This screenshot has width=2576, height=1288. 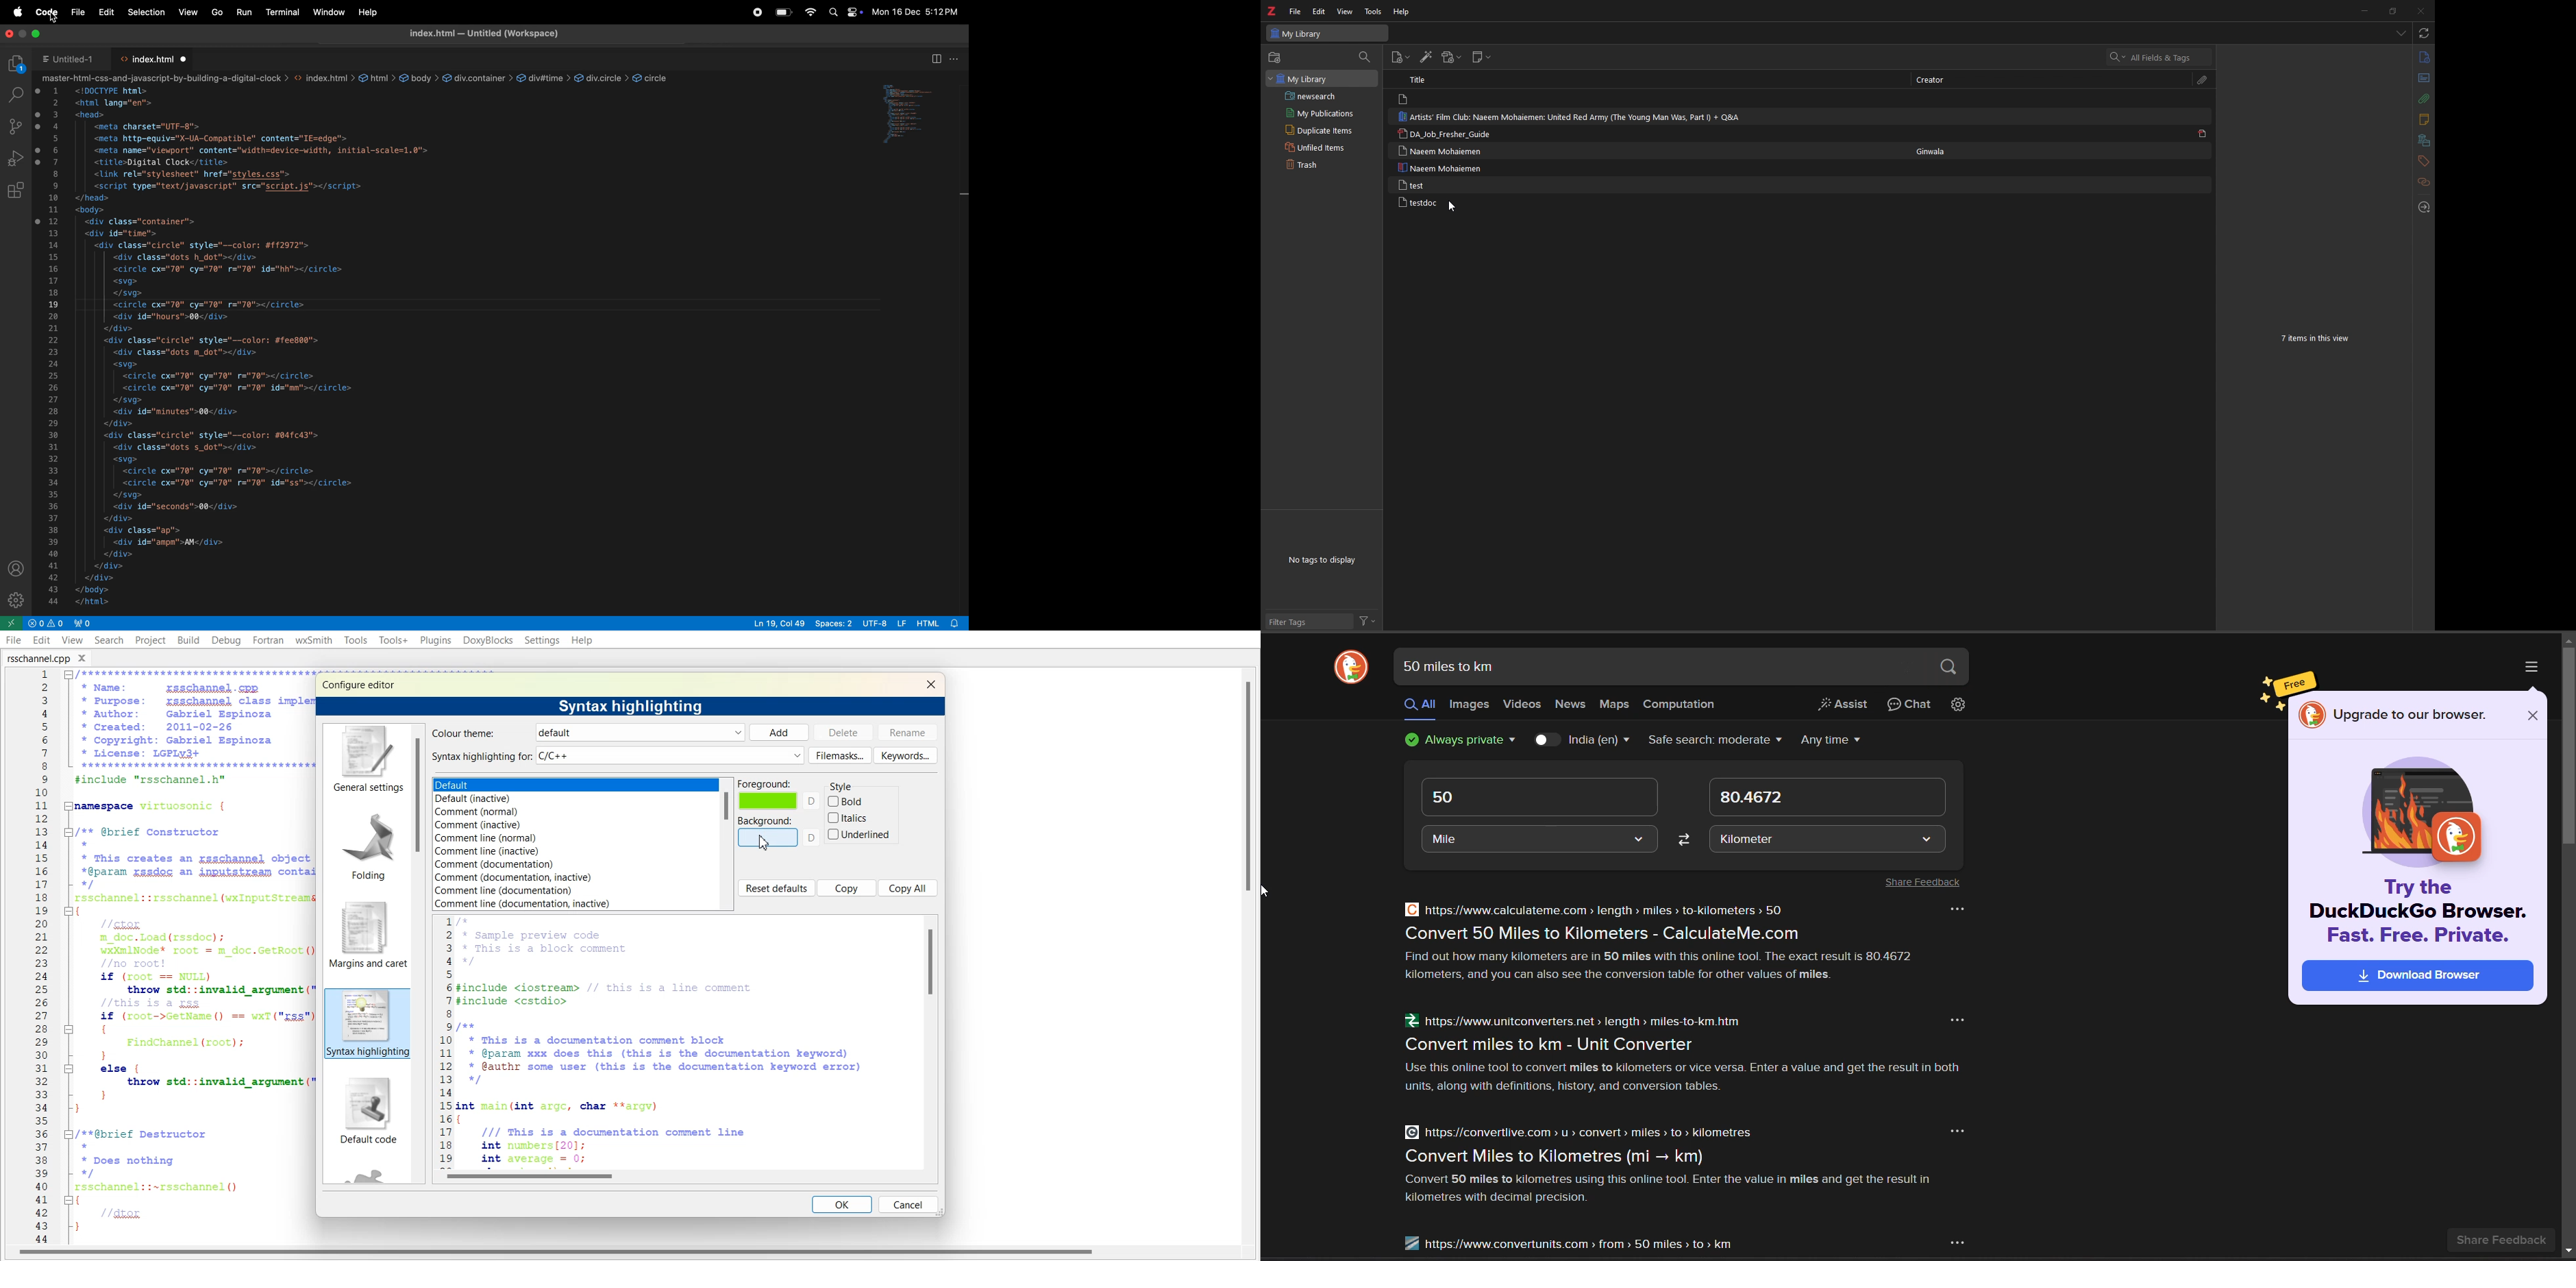 I want to click on <circle cx="70" cy="70" r="70"></circle>, so click(x=227, y=471).